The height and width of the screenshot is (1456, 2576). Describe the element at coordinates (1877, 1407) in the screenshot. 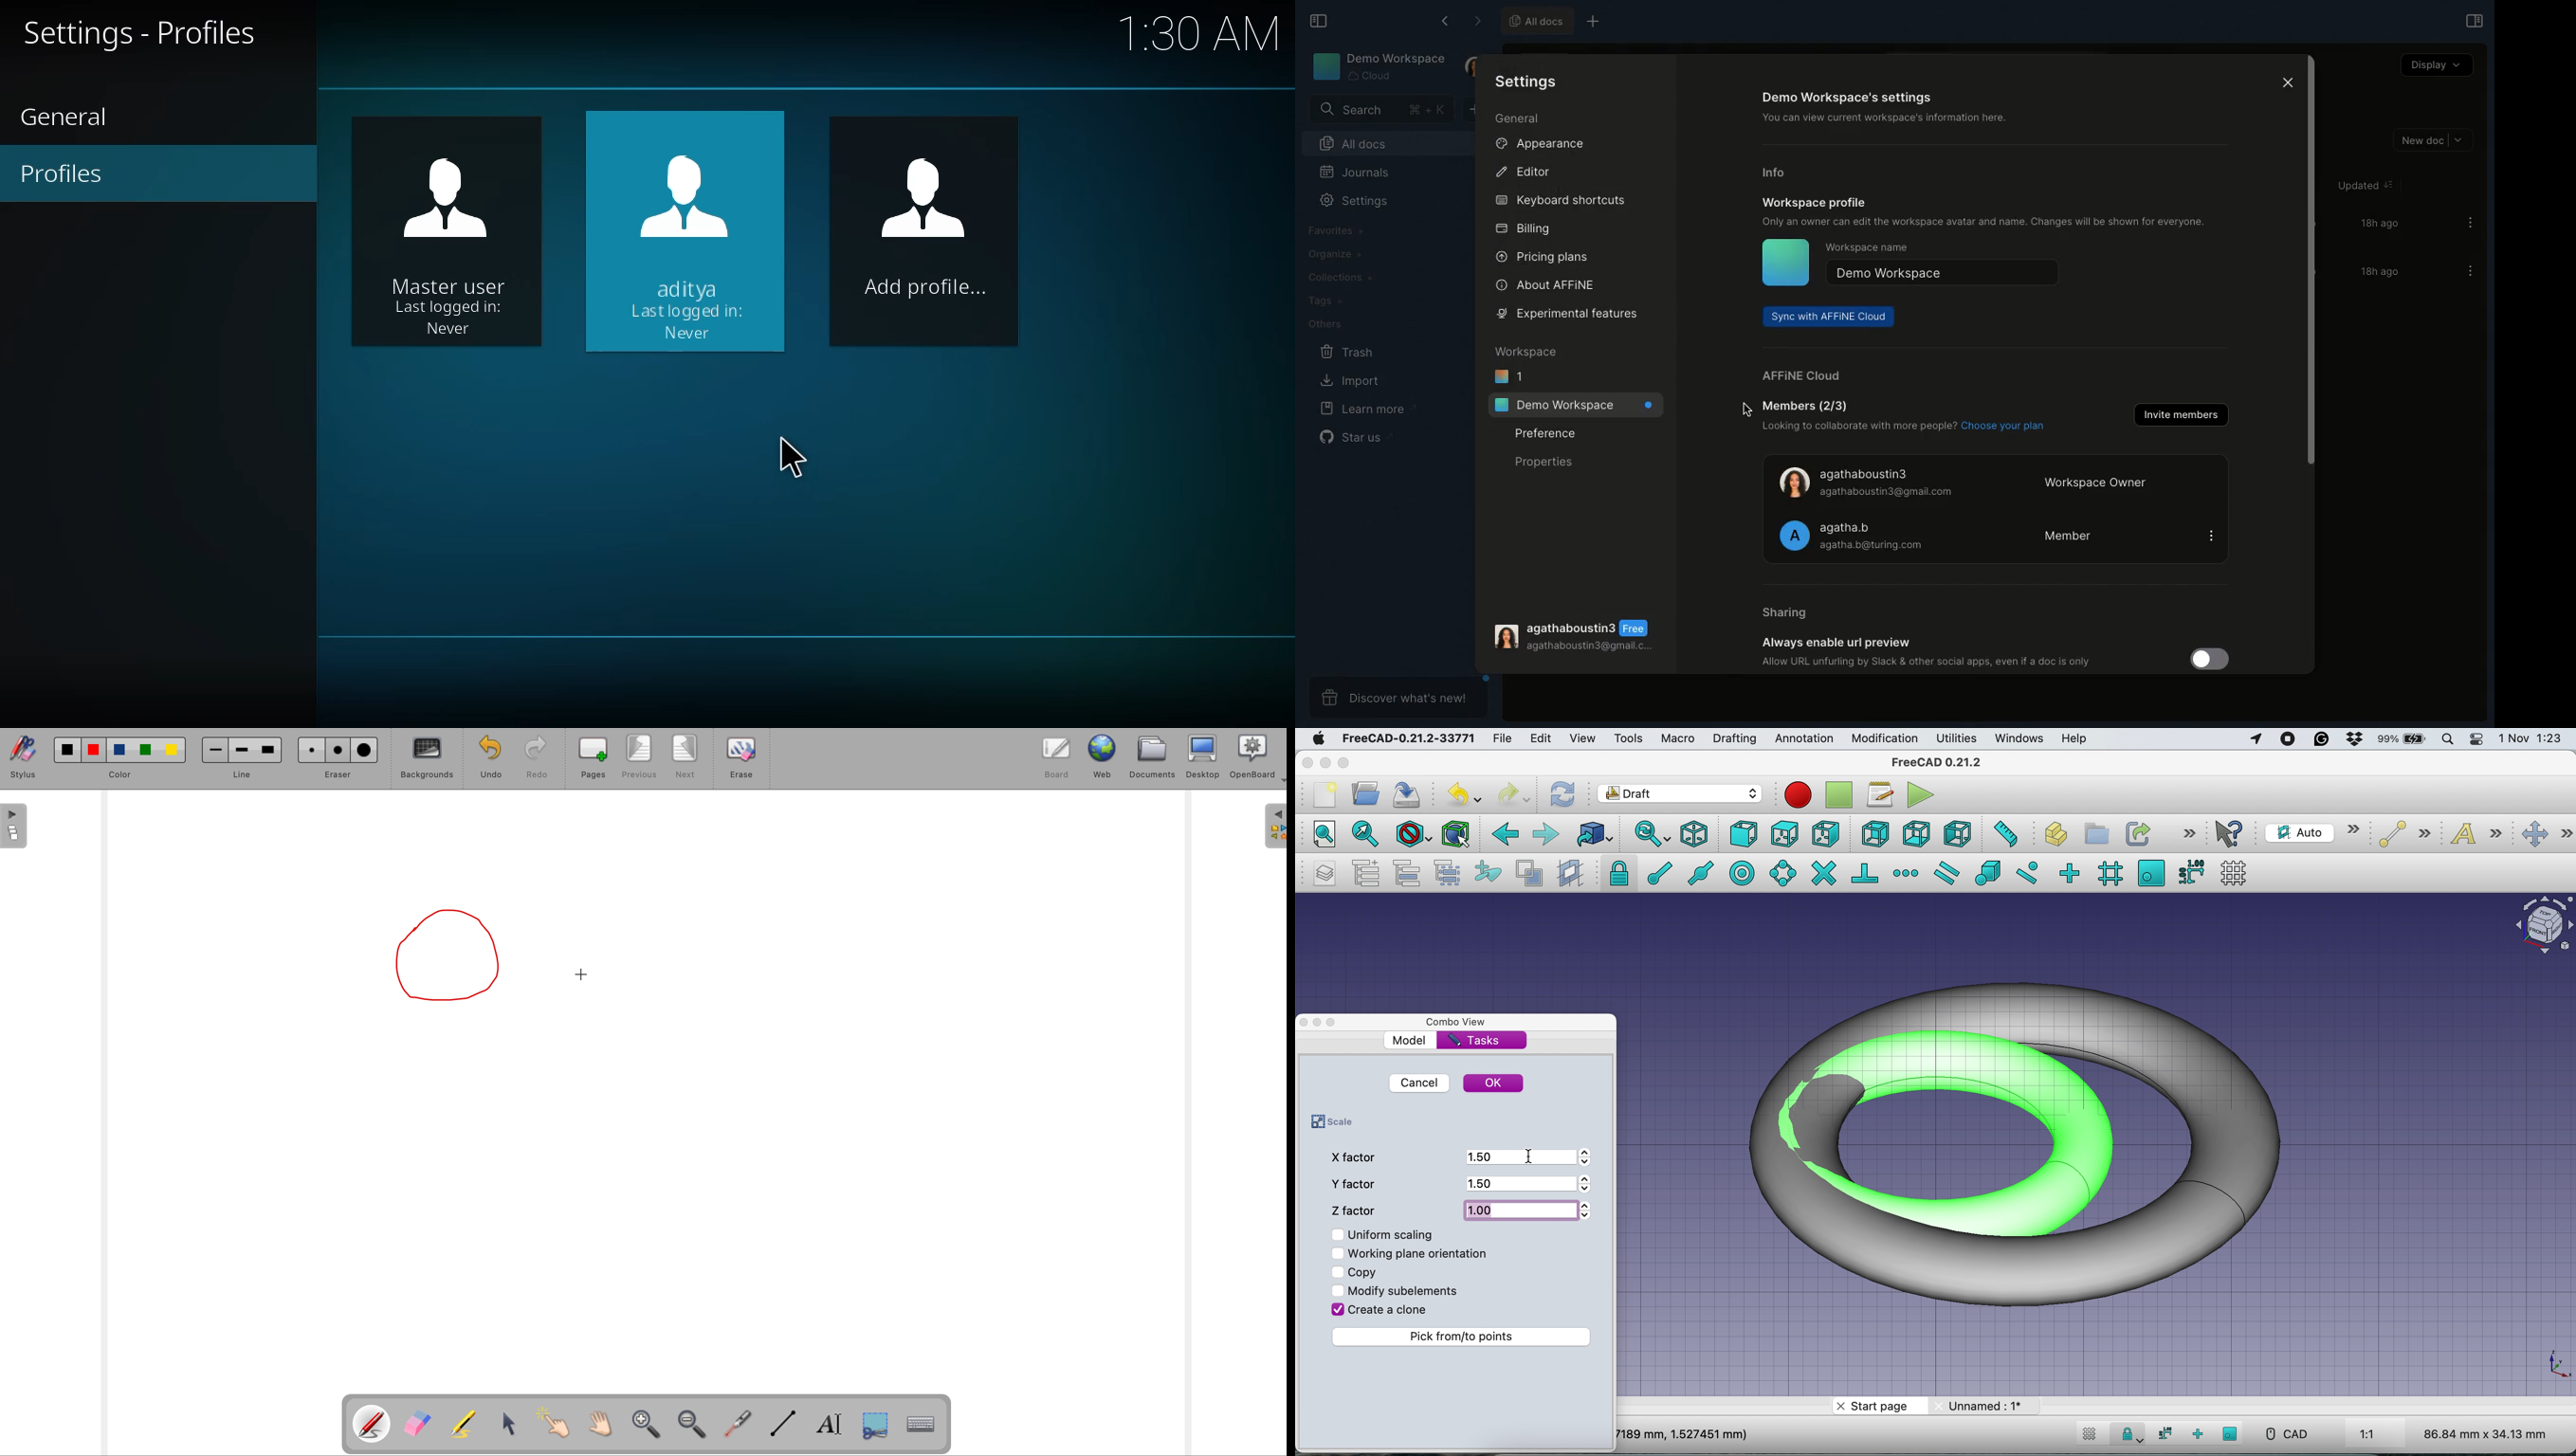

I see `start page` at that location.